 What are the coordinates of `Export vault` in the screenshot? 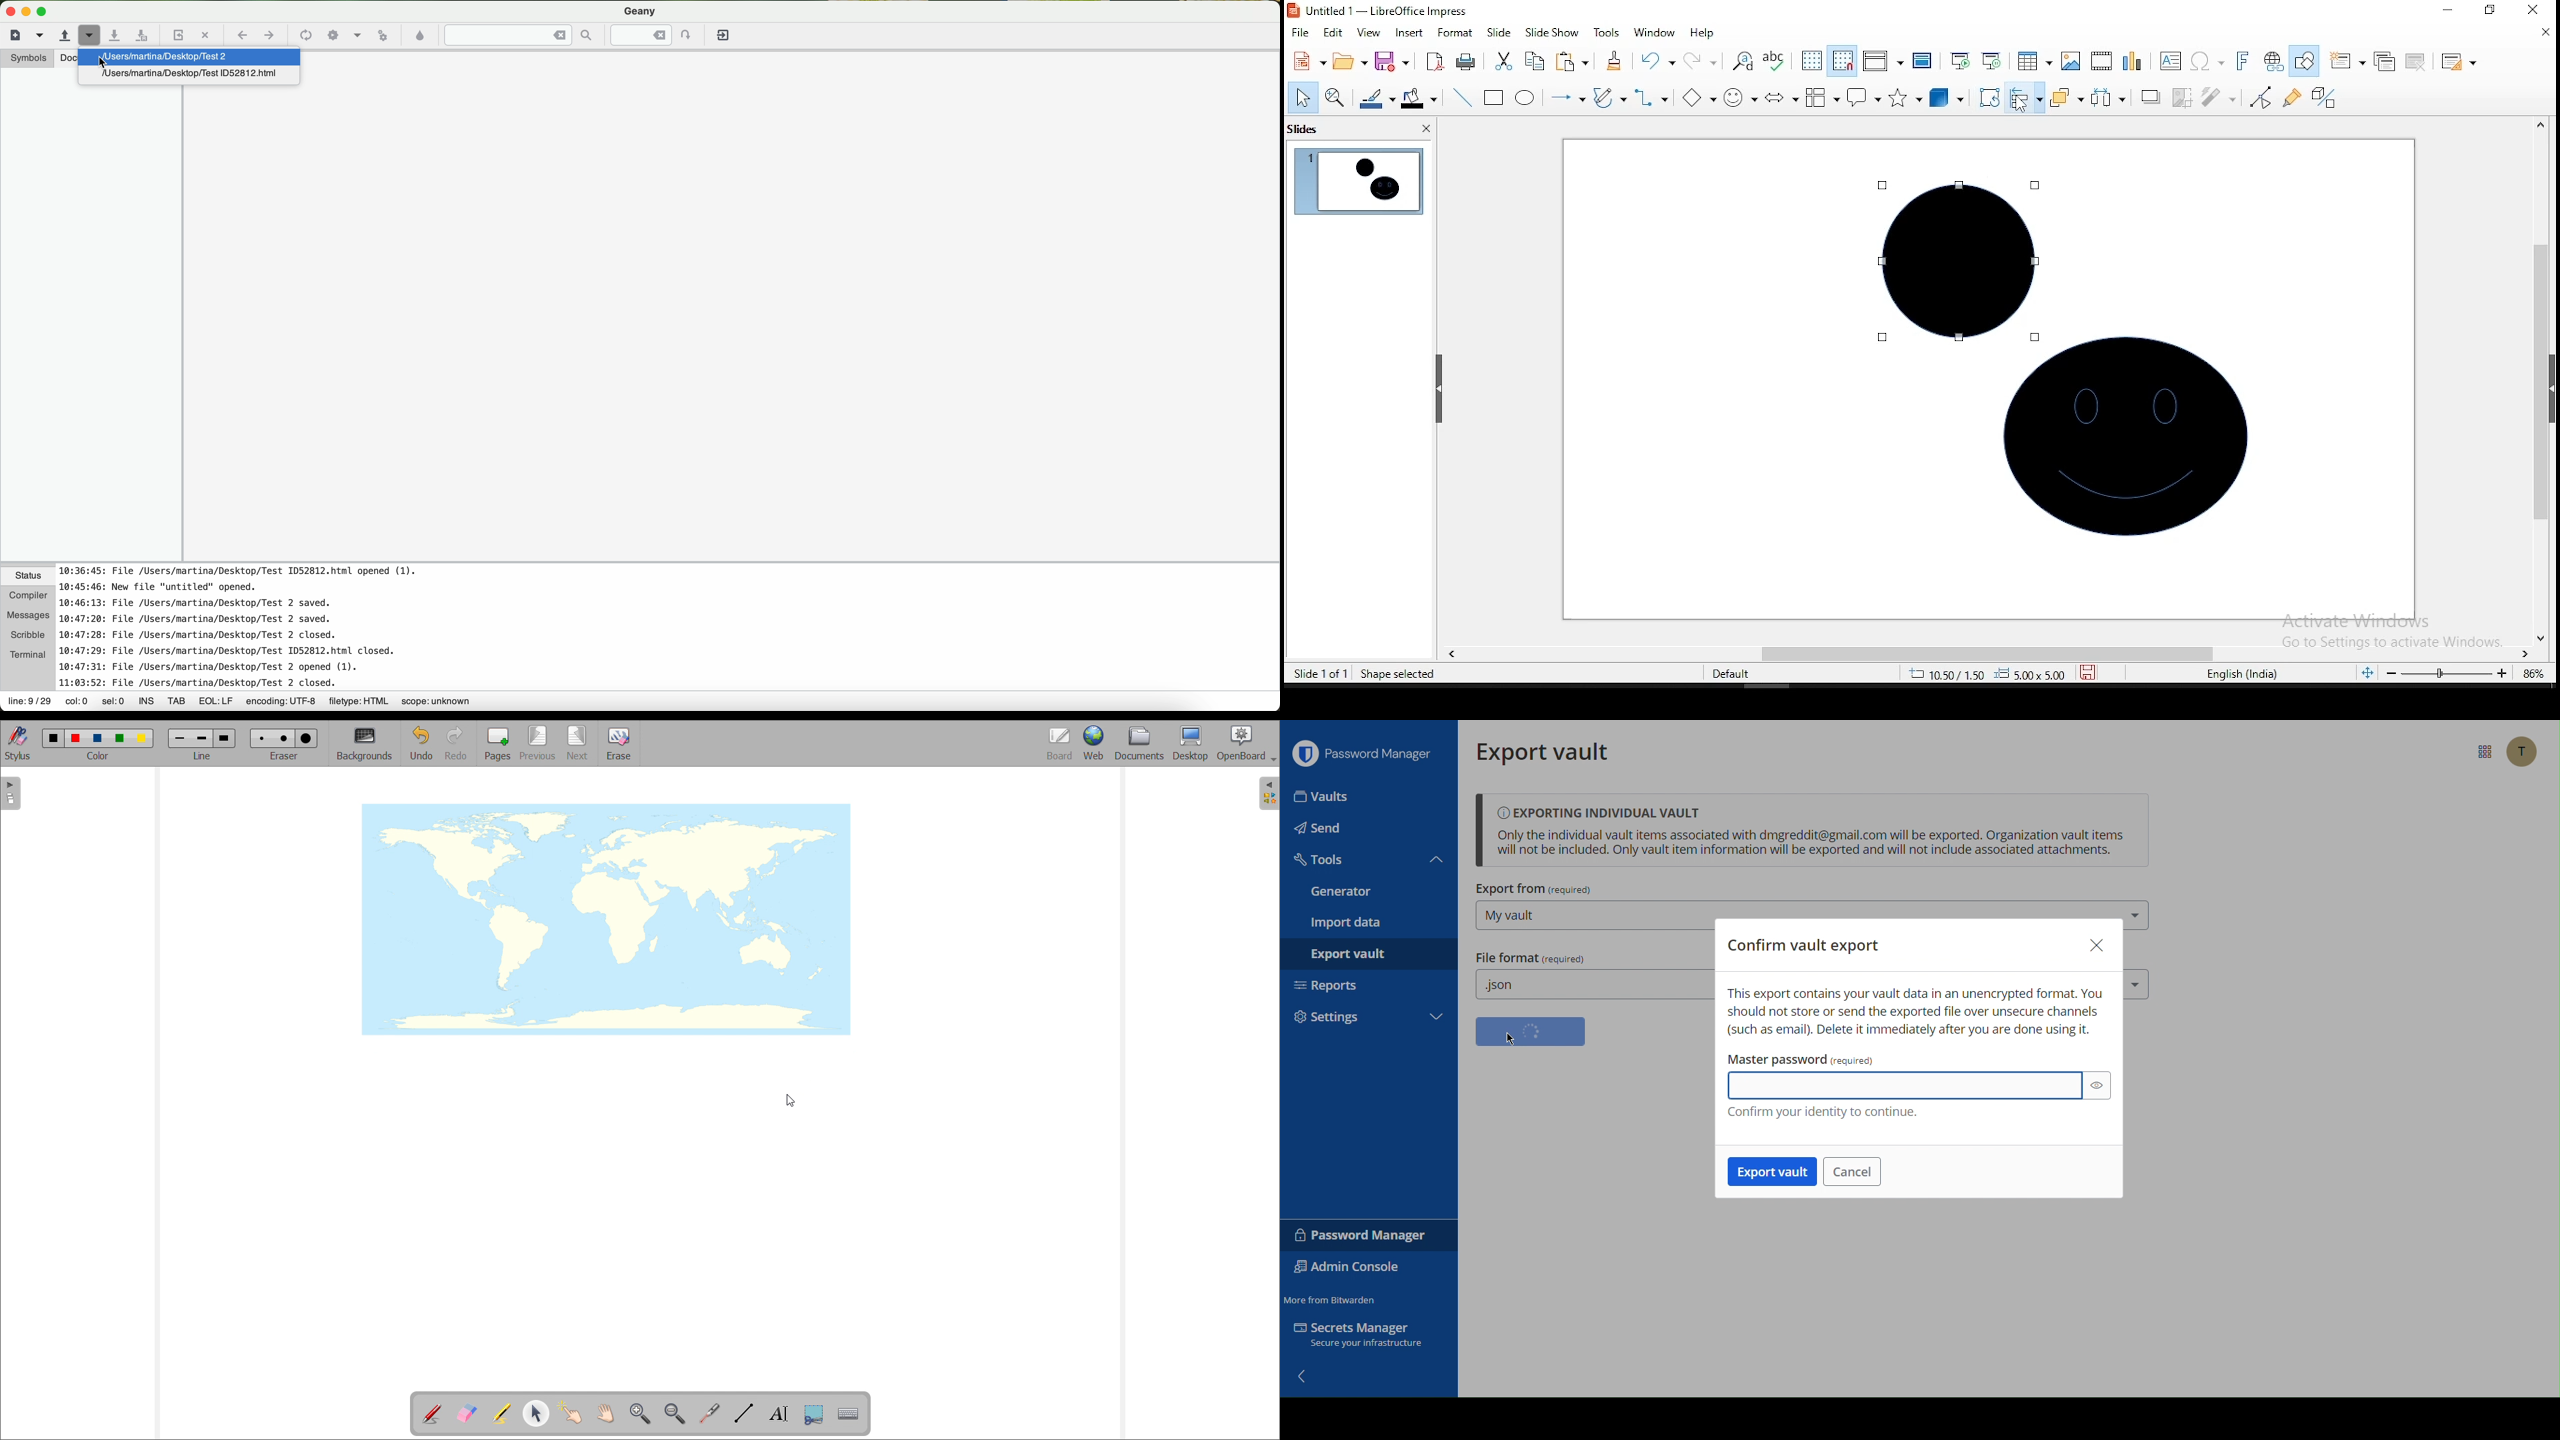 It's located at (1550, 752).